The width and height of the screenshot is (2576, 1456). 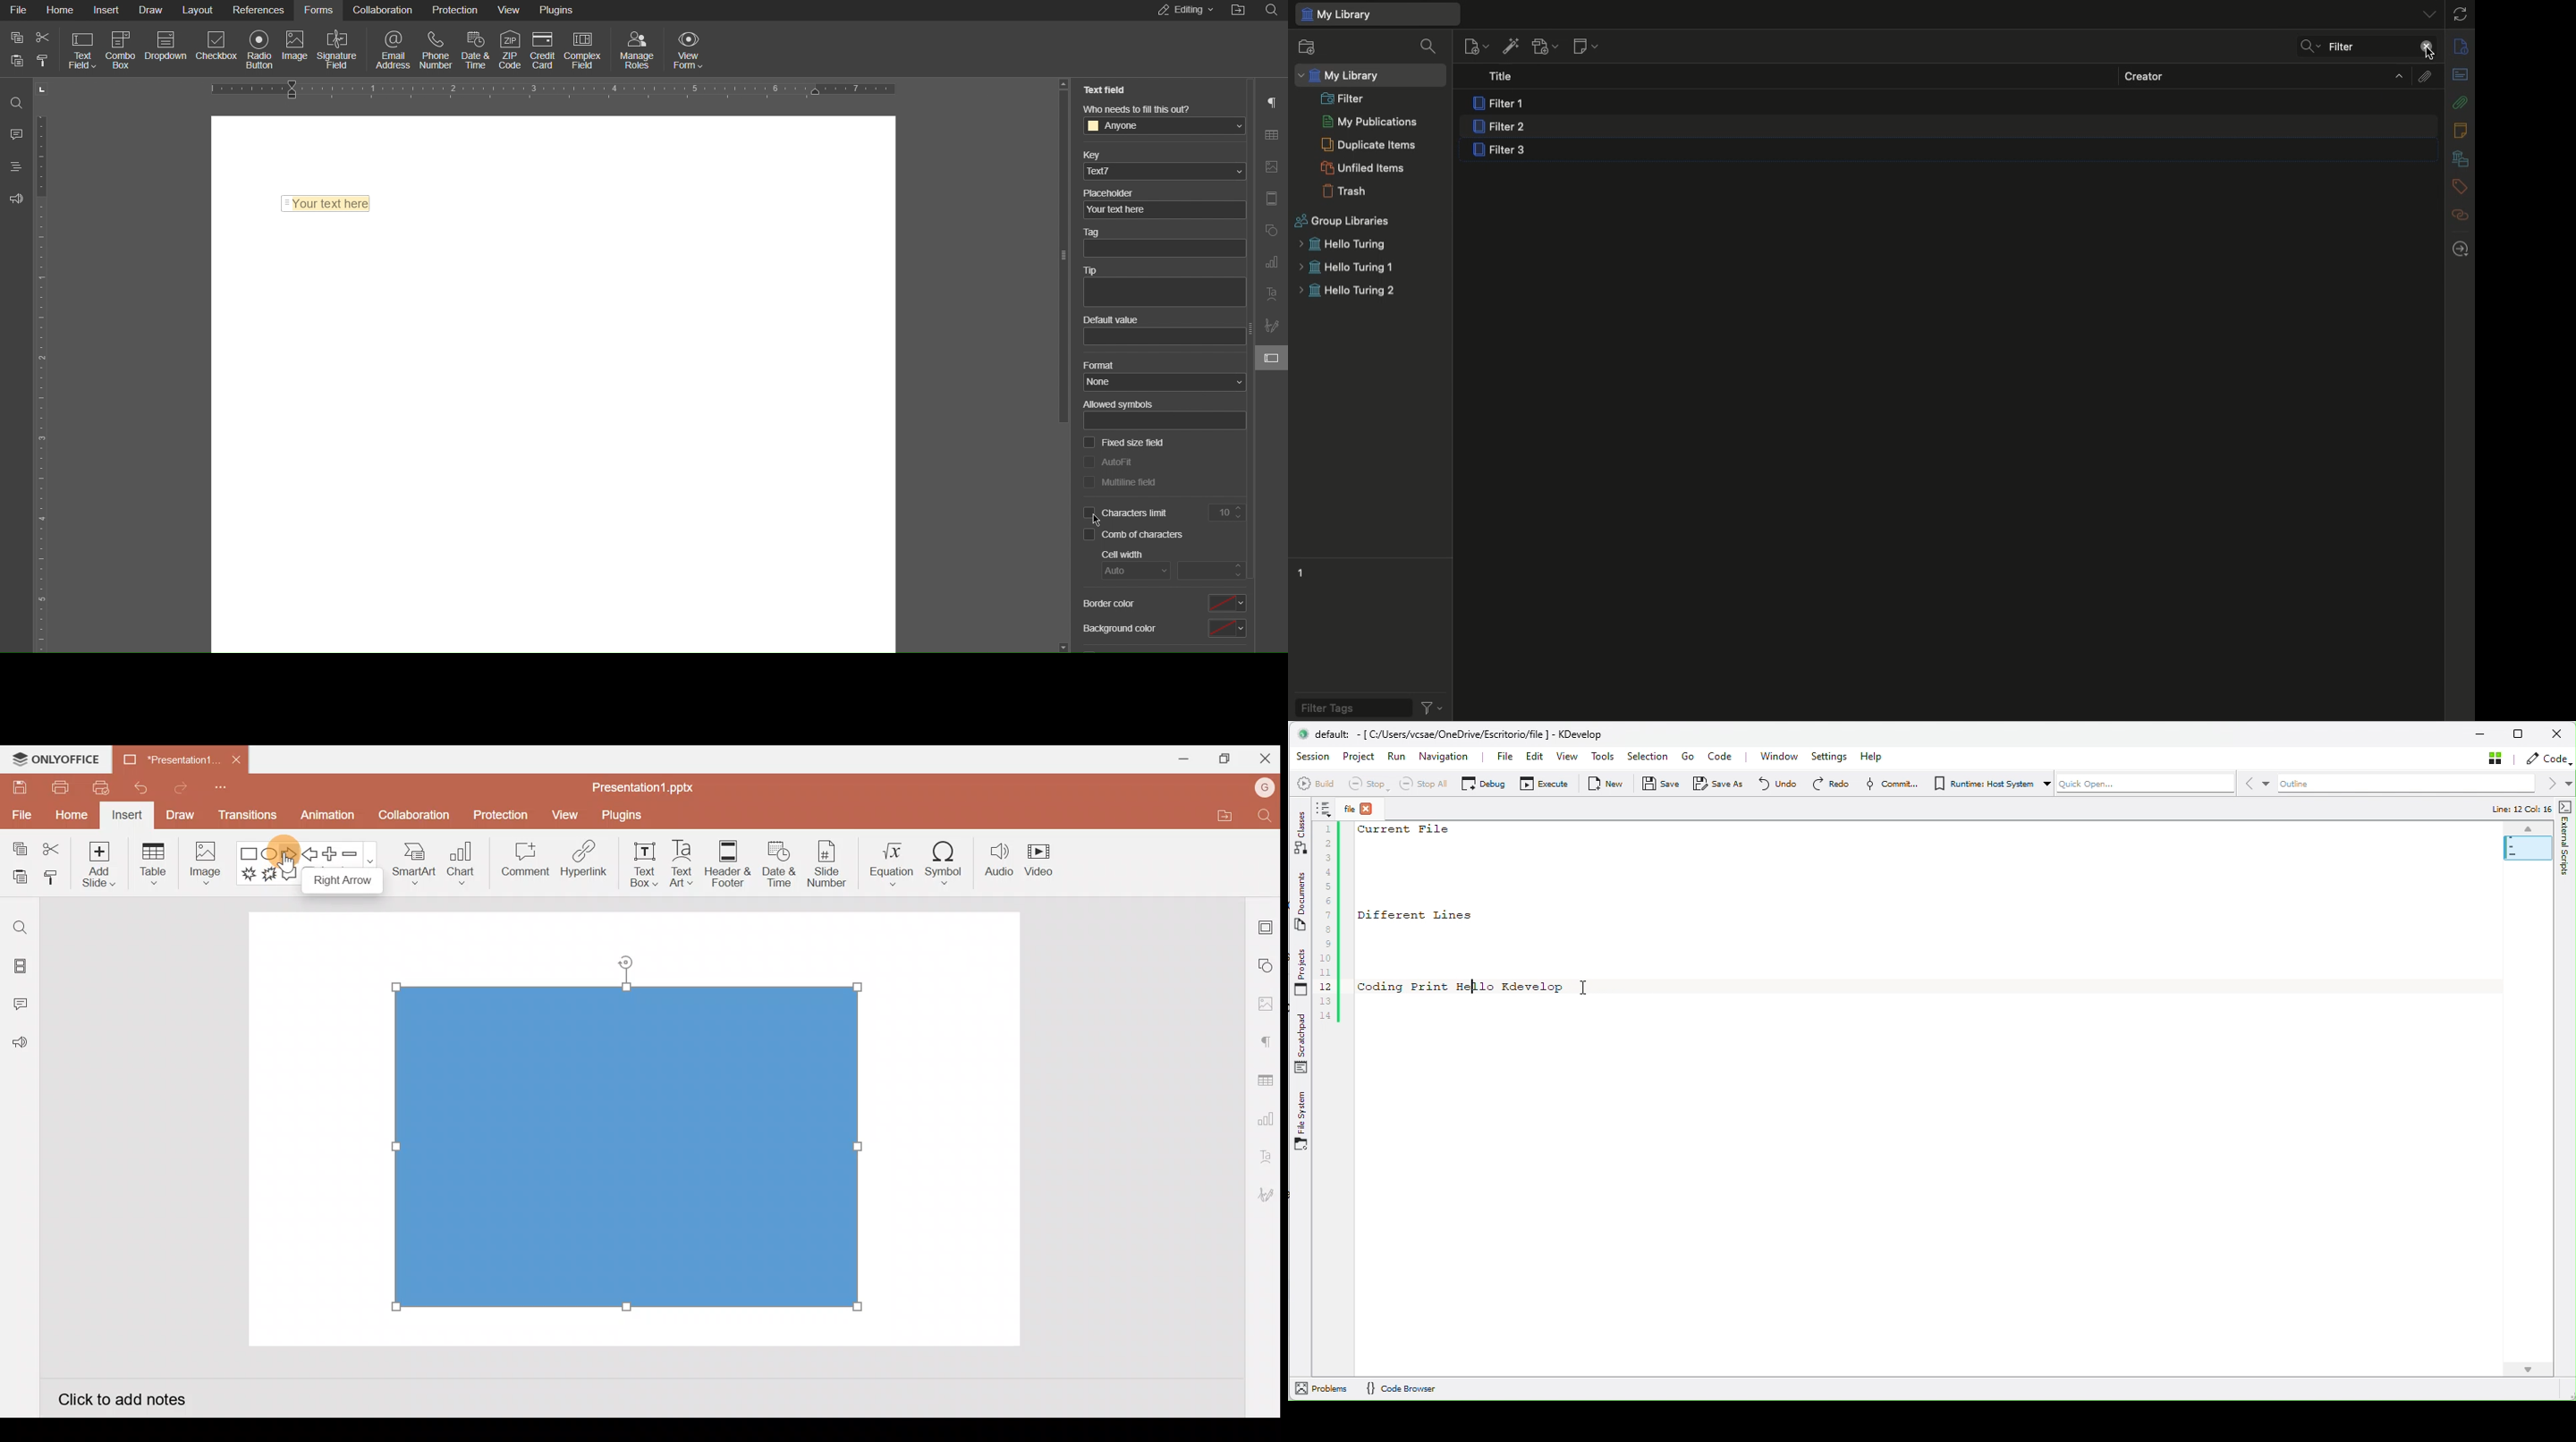 I want to click on Close, so click(x=1263, y=756).